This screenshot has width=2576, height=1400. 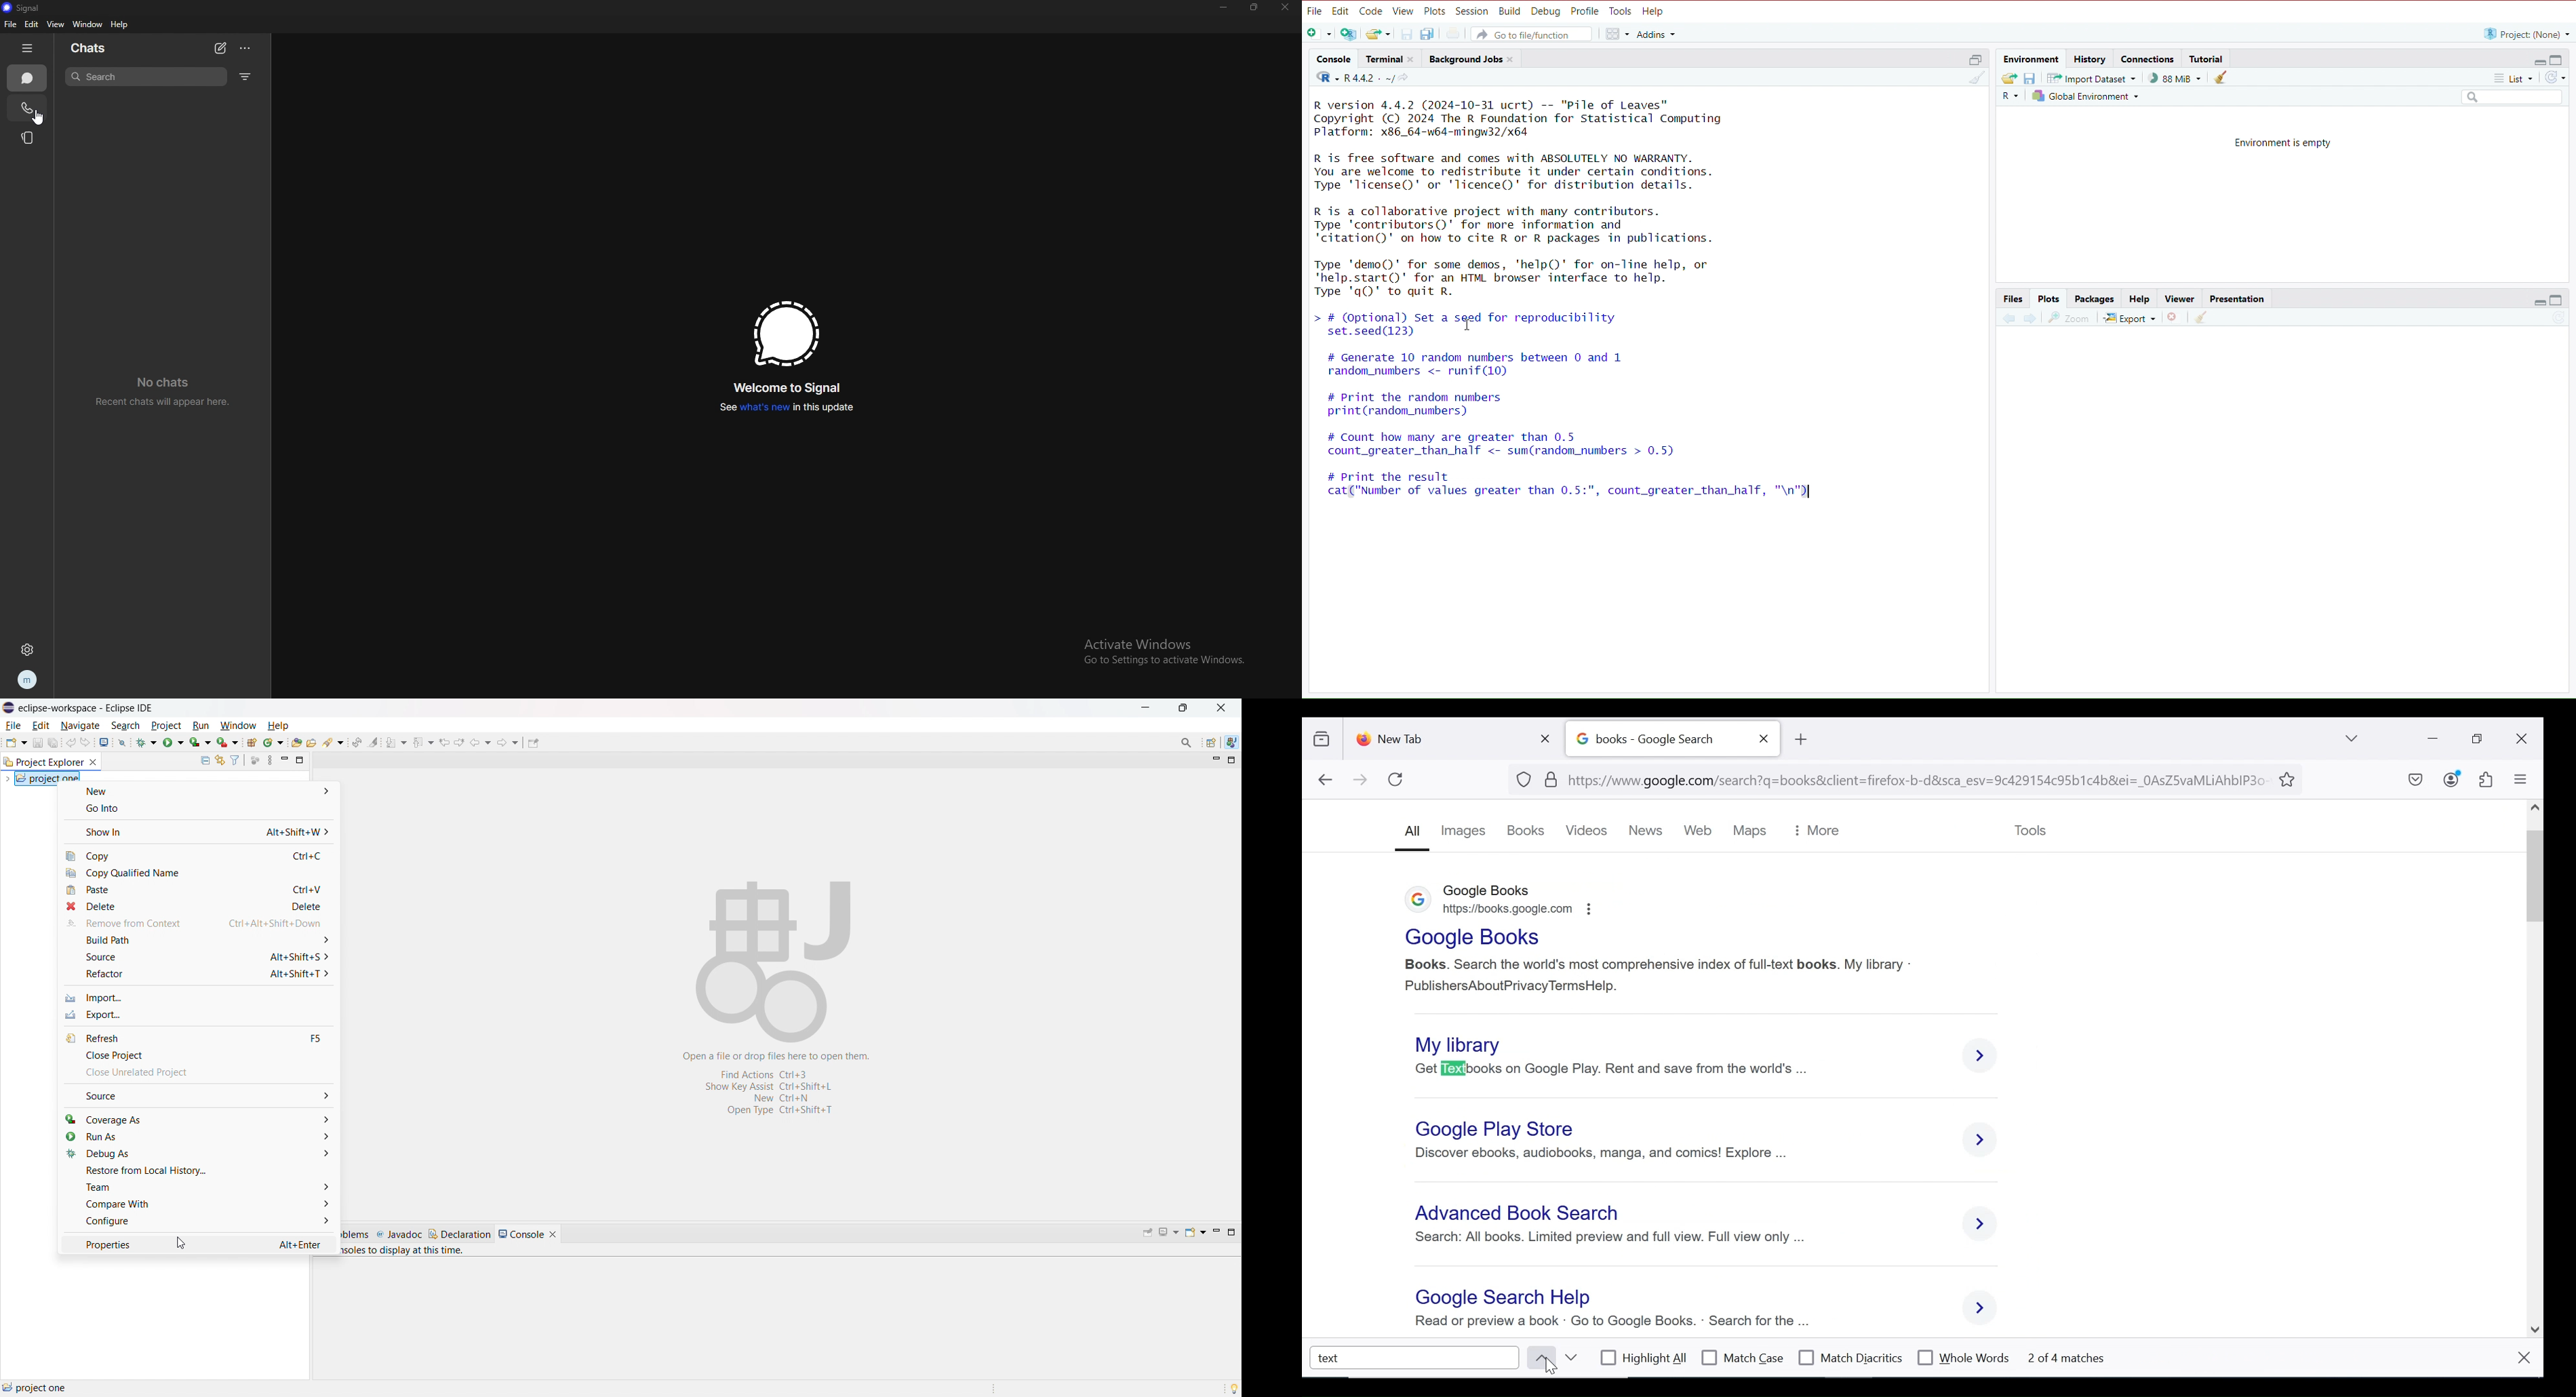 I want to click on minimize, so click(x=1214, y=761).